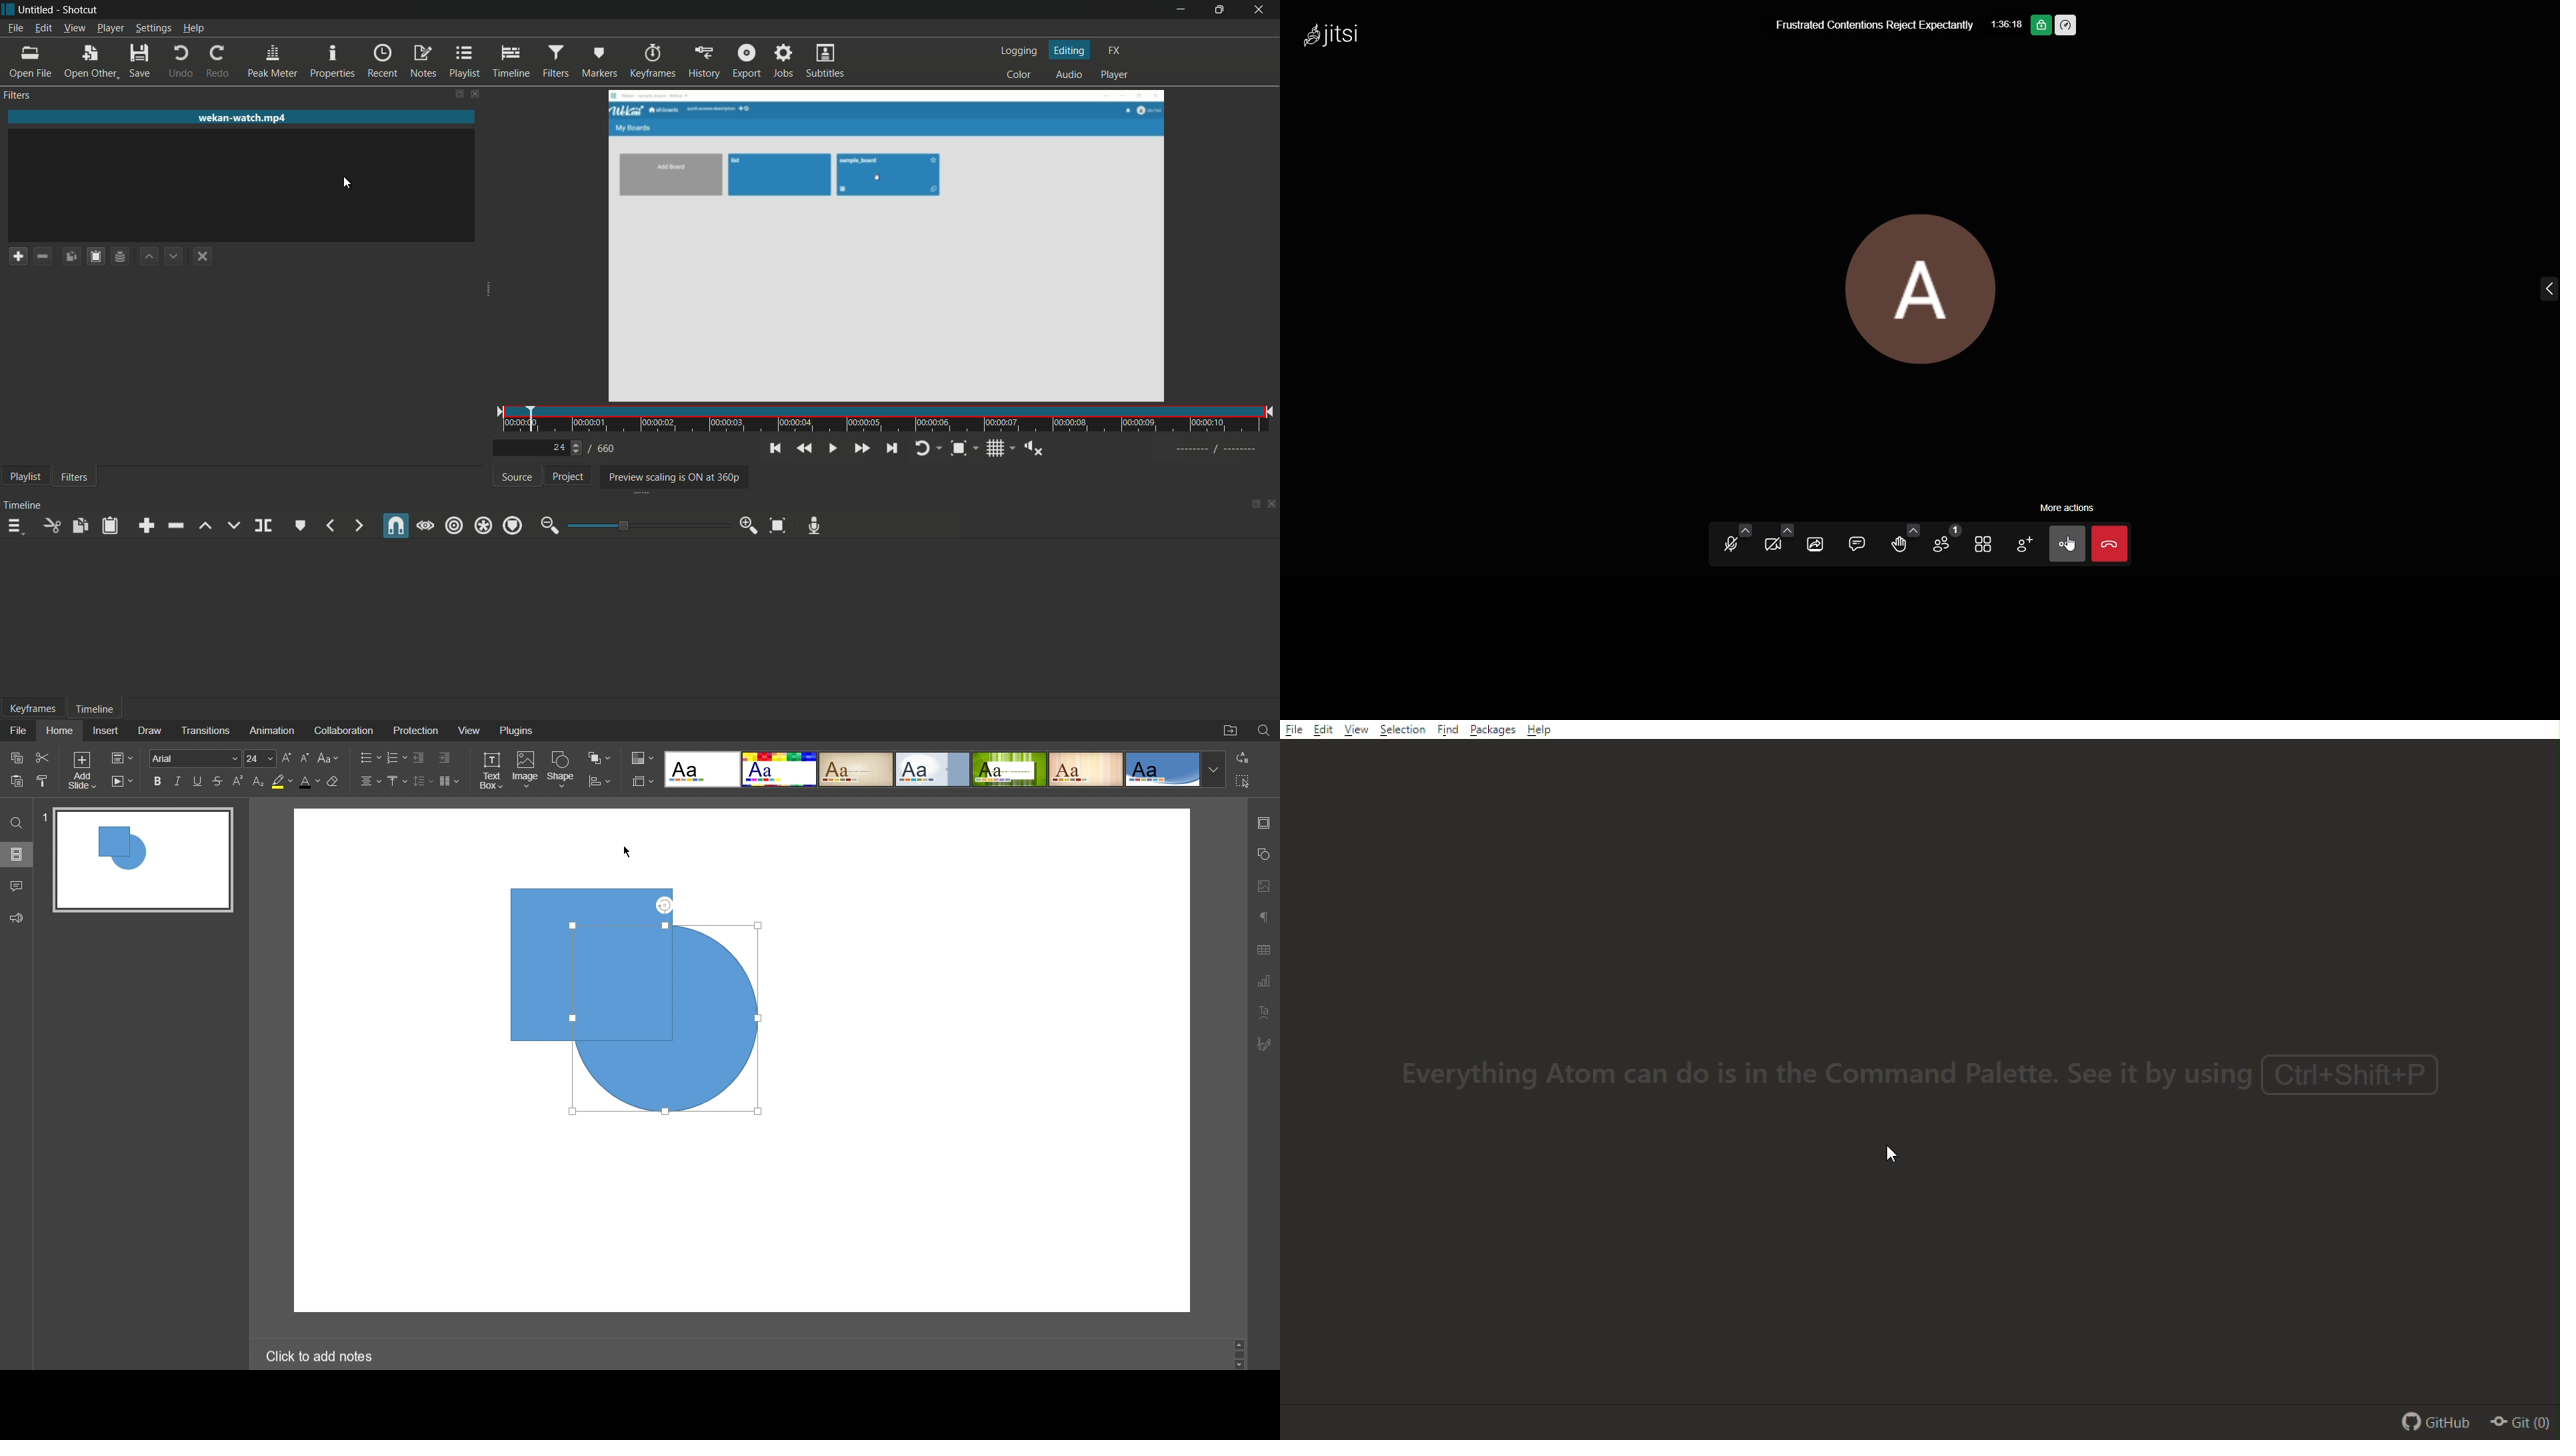  Describe the element at coordinates (38, 10) in the screenshot. I see `project name` at that location.